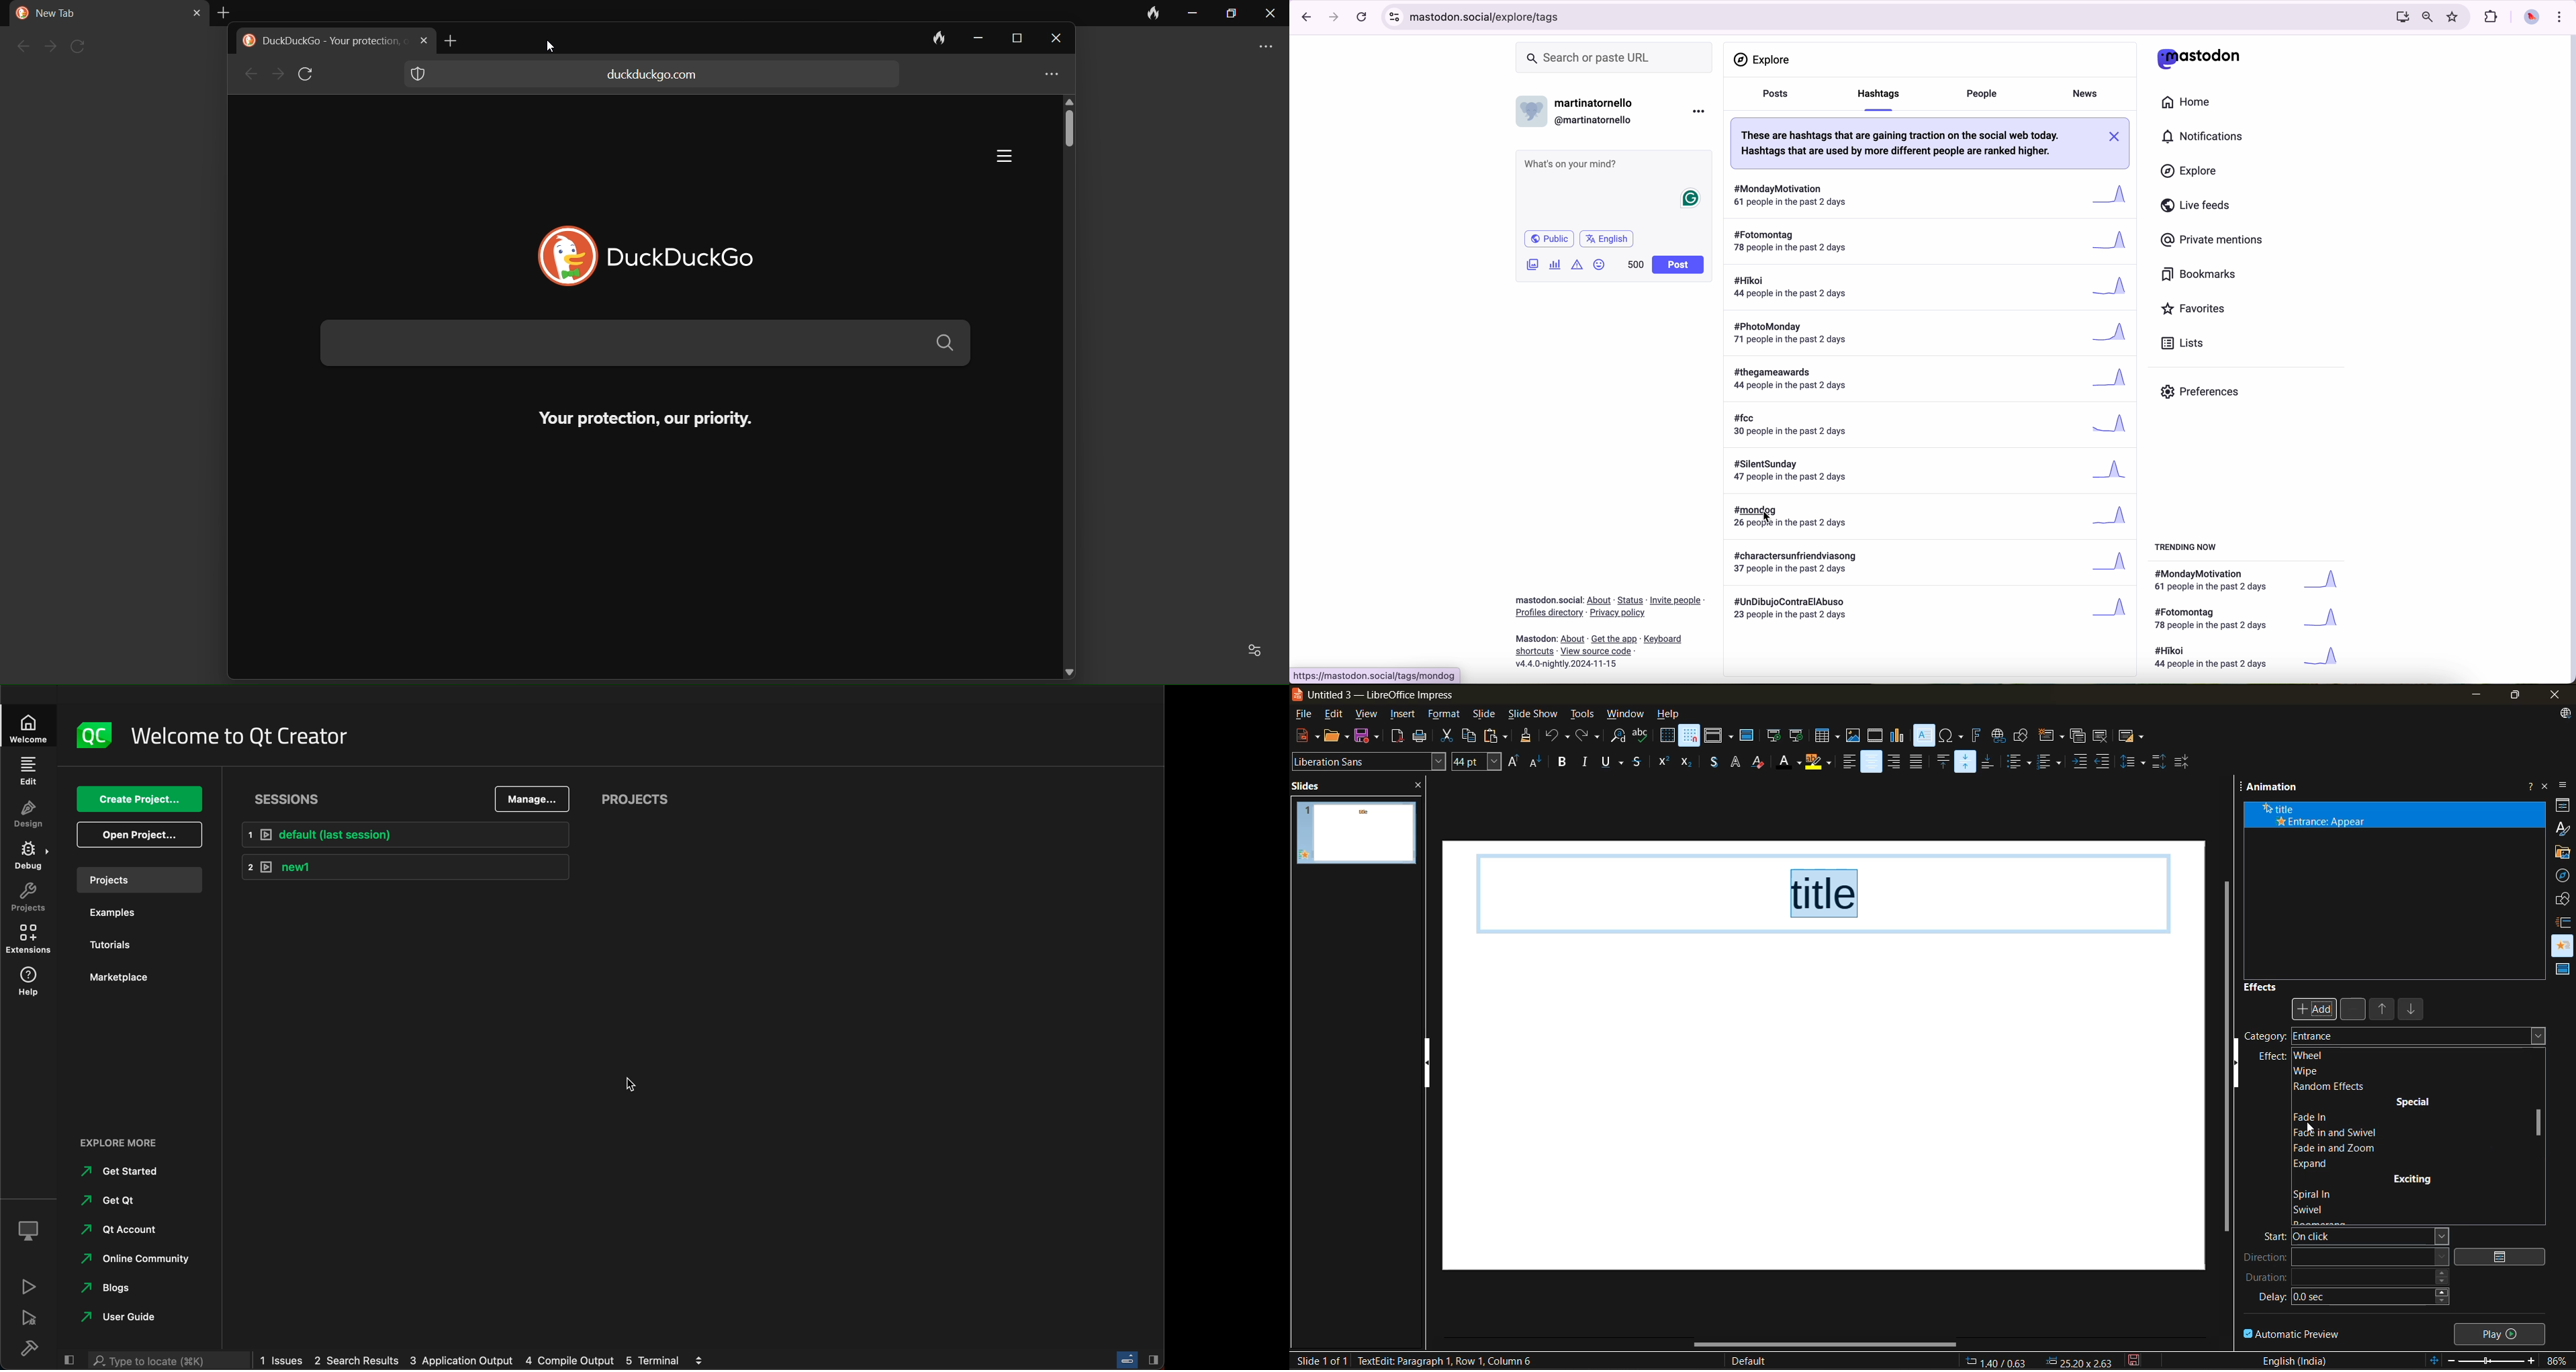 Image resolution: width=2576 pixels, height=1372 pixels. Describe the element at coordinates (2206, 137) in the screenshot. I see `notifications` at that location.